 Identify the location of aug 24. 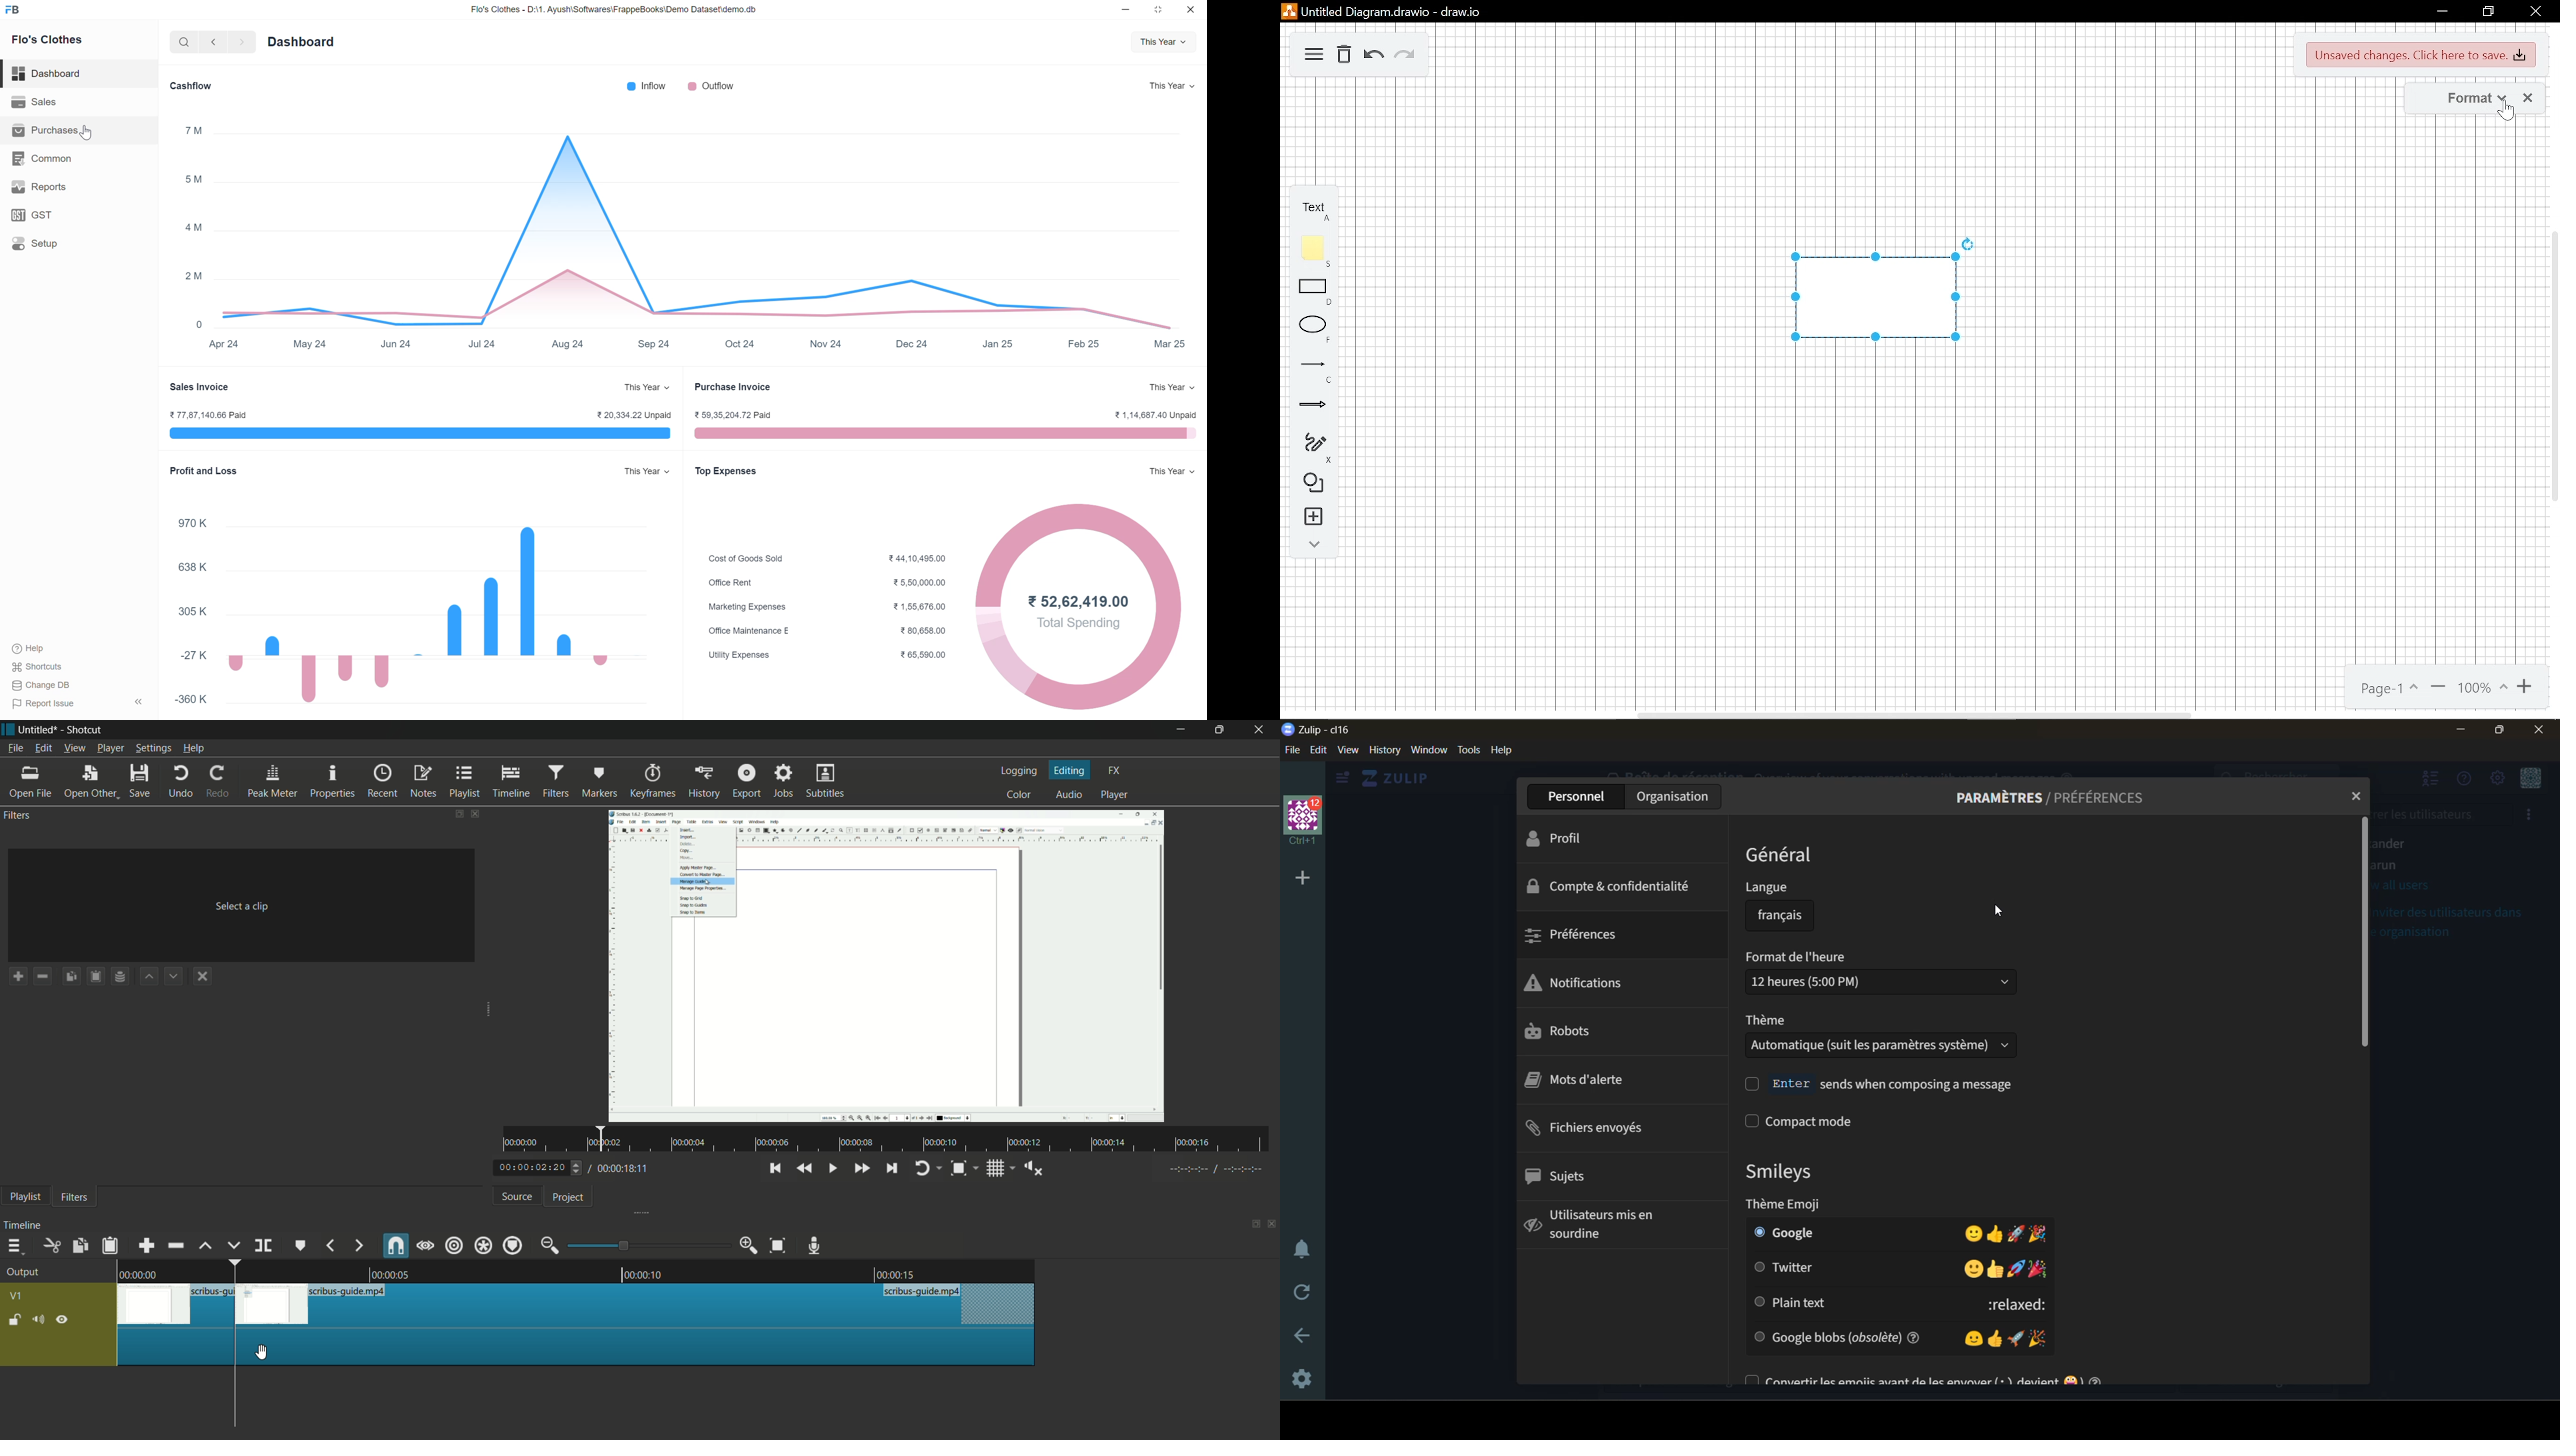
(567, 344).